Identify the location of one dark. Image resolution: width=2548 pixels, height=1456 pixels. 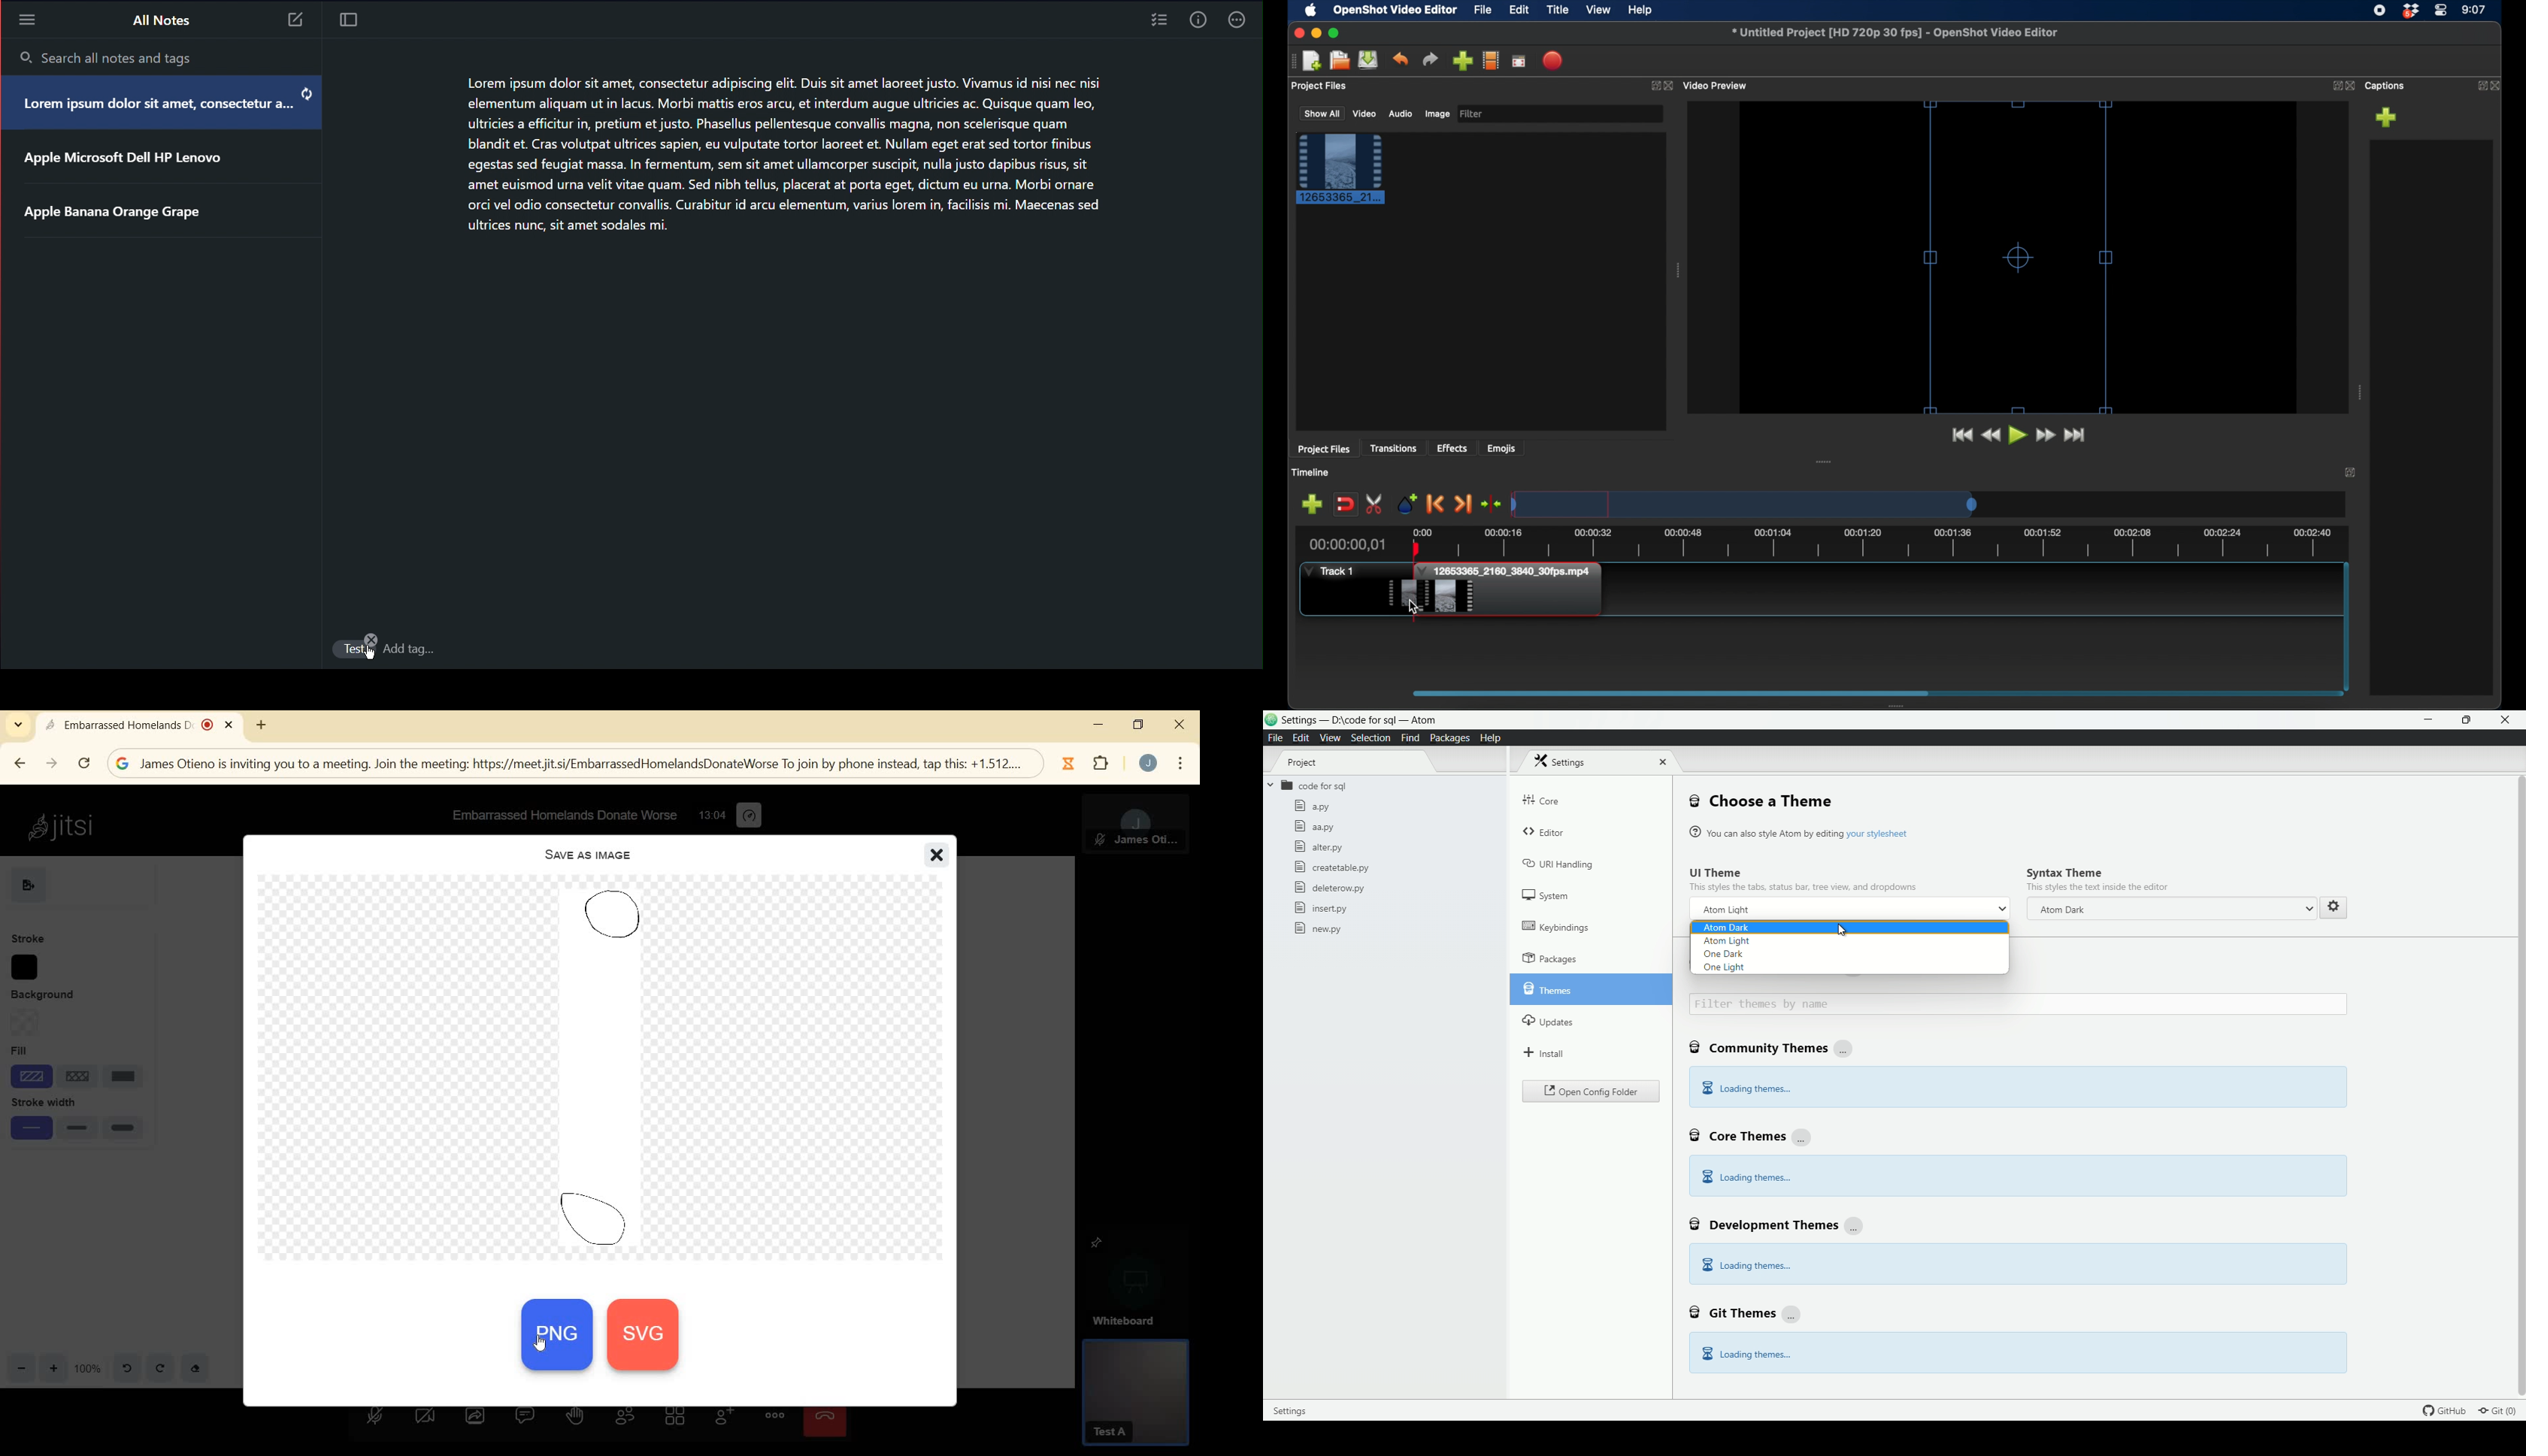
(1723, 955).